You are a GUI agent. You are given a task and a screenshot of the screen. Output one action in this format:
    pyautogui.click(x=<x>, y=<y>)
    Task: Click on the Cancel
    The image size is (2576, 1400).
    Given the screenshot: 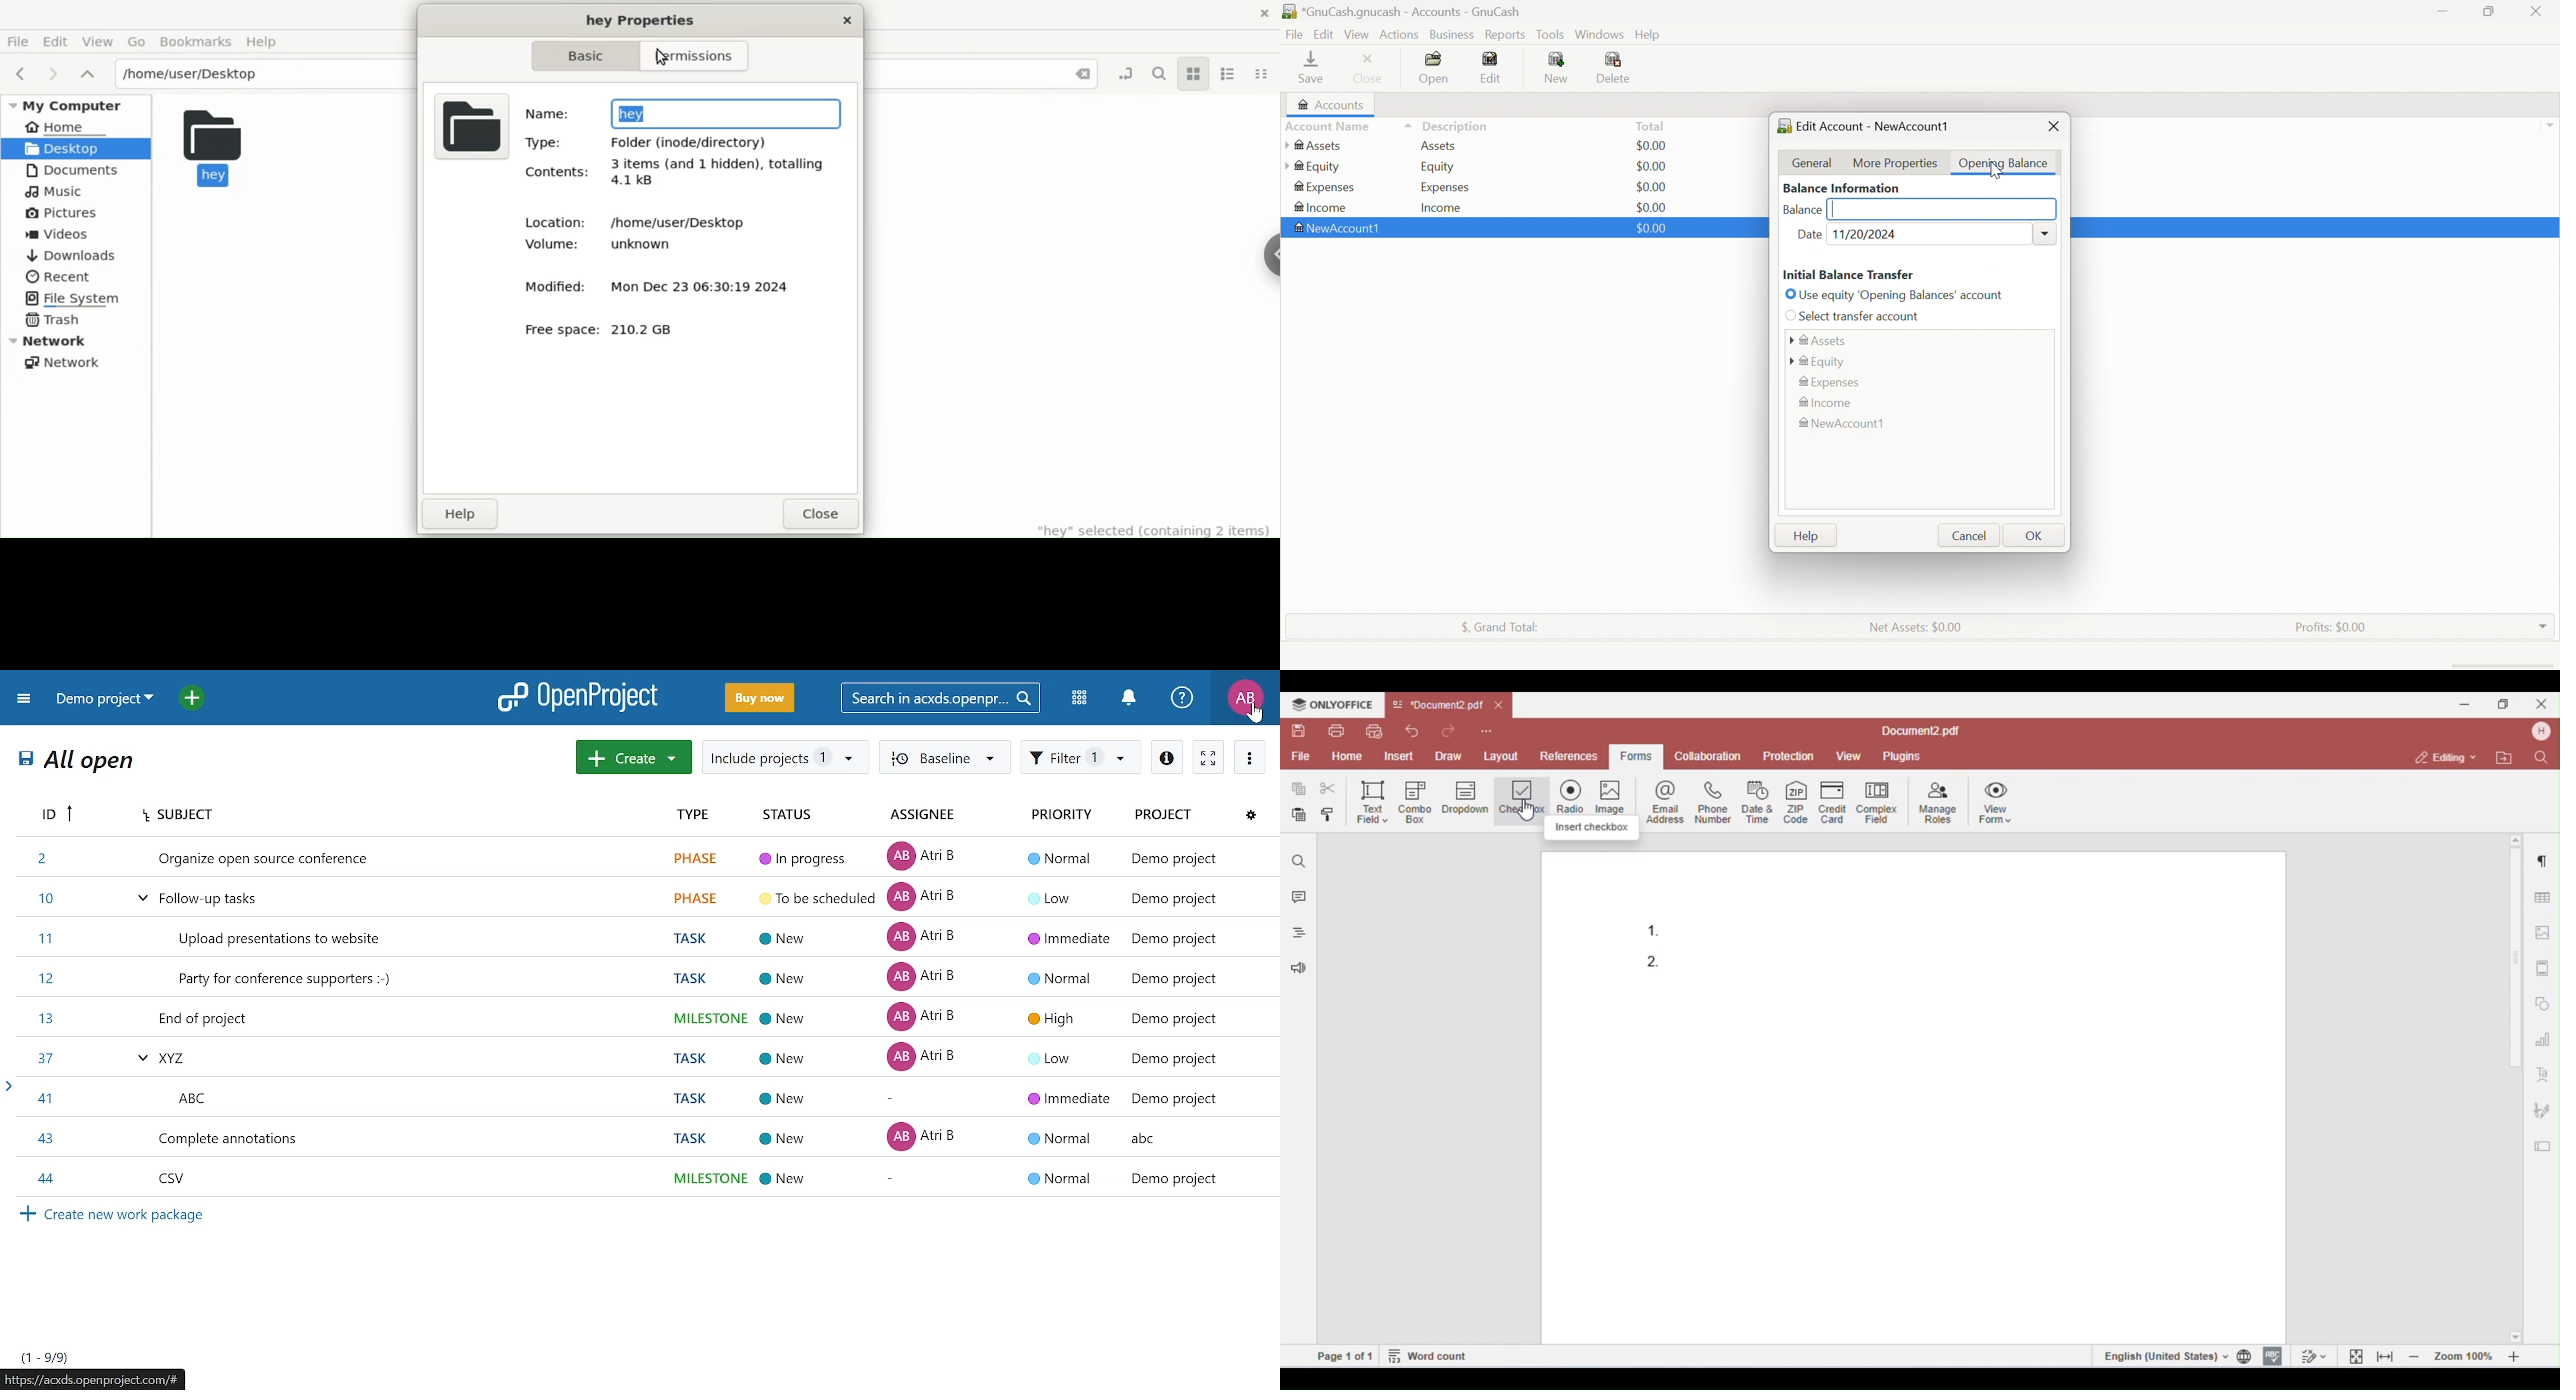 What is the action you would take?
    pyautogui.click(x=1968, y=537)
    